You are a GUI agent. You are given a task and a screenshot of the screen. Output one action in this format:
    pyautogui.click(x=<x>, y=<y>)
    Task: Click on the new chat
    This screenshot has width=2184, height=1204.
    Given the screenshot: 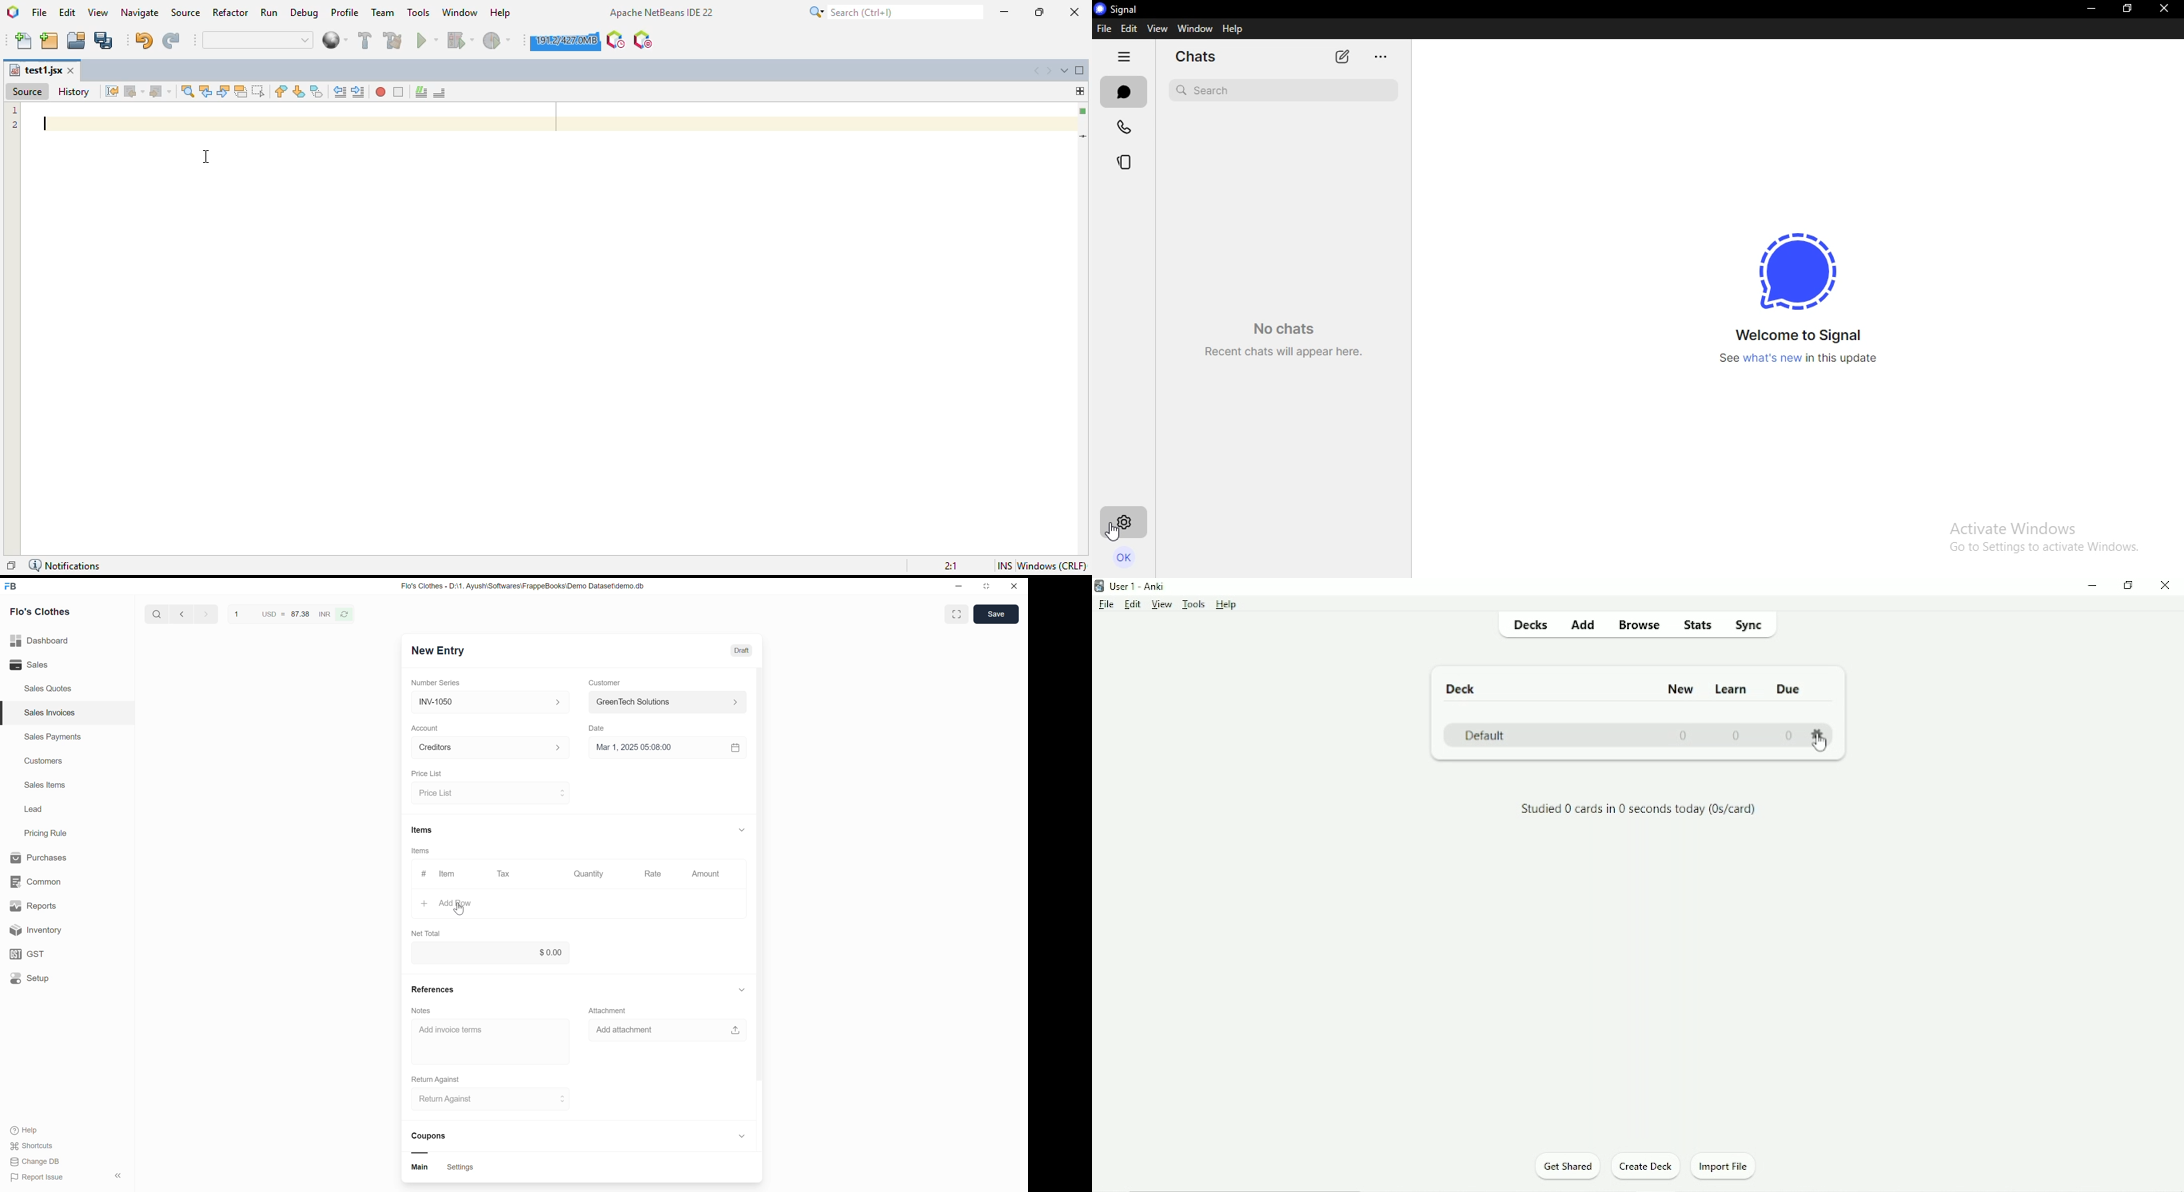 What is the action you would take?
    pyautogui.click(x=1343, y=55)
    